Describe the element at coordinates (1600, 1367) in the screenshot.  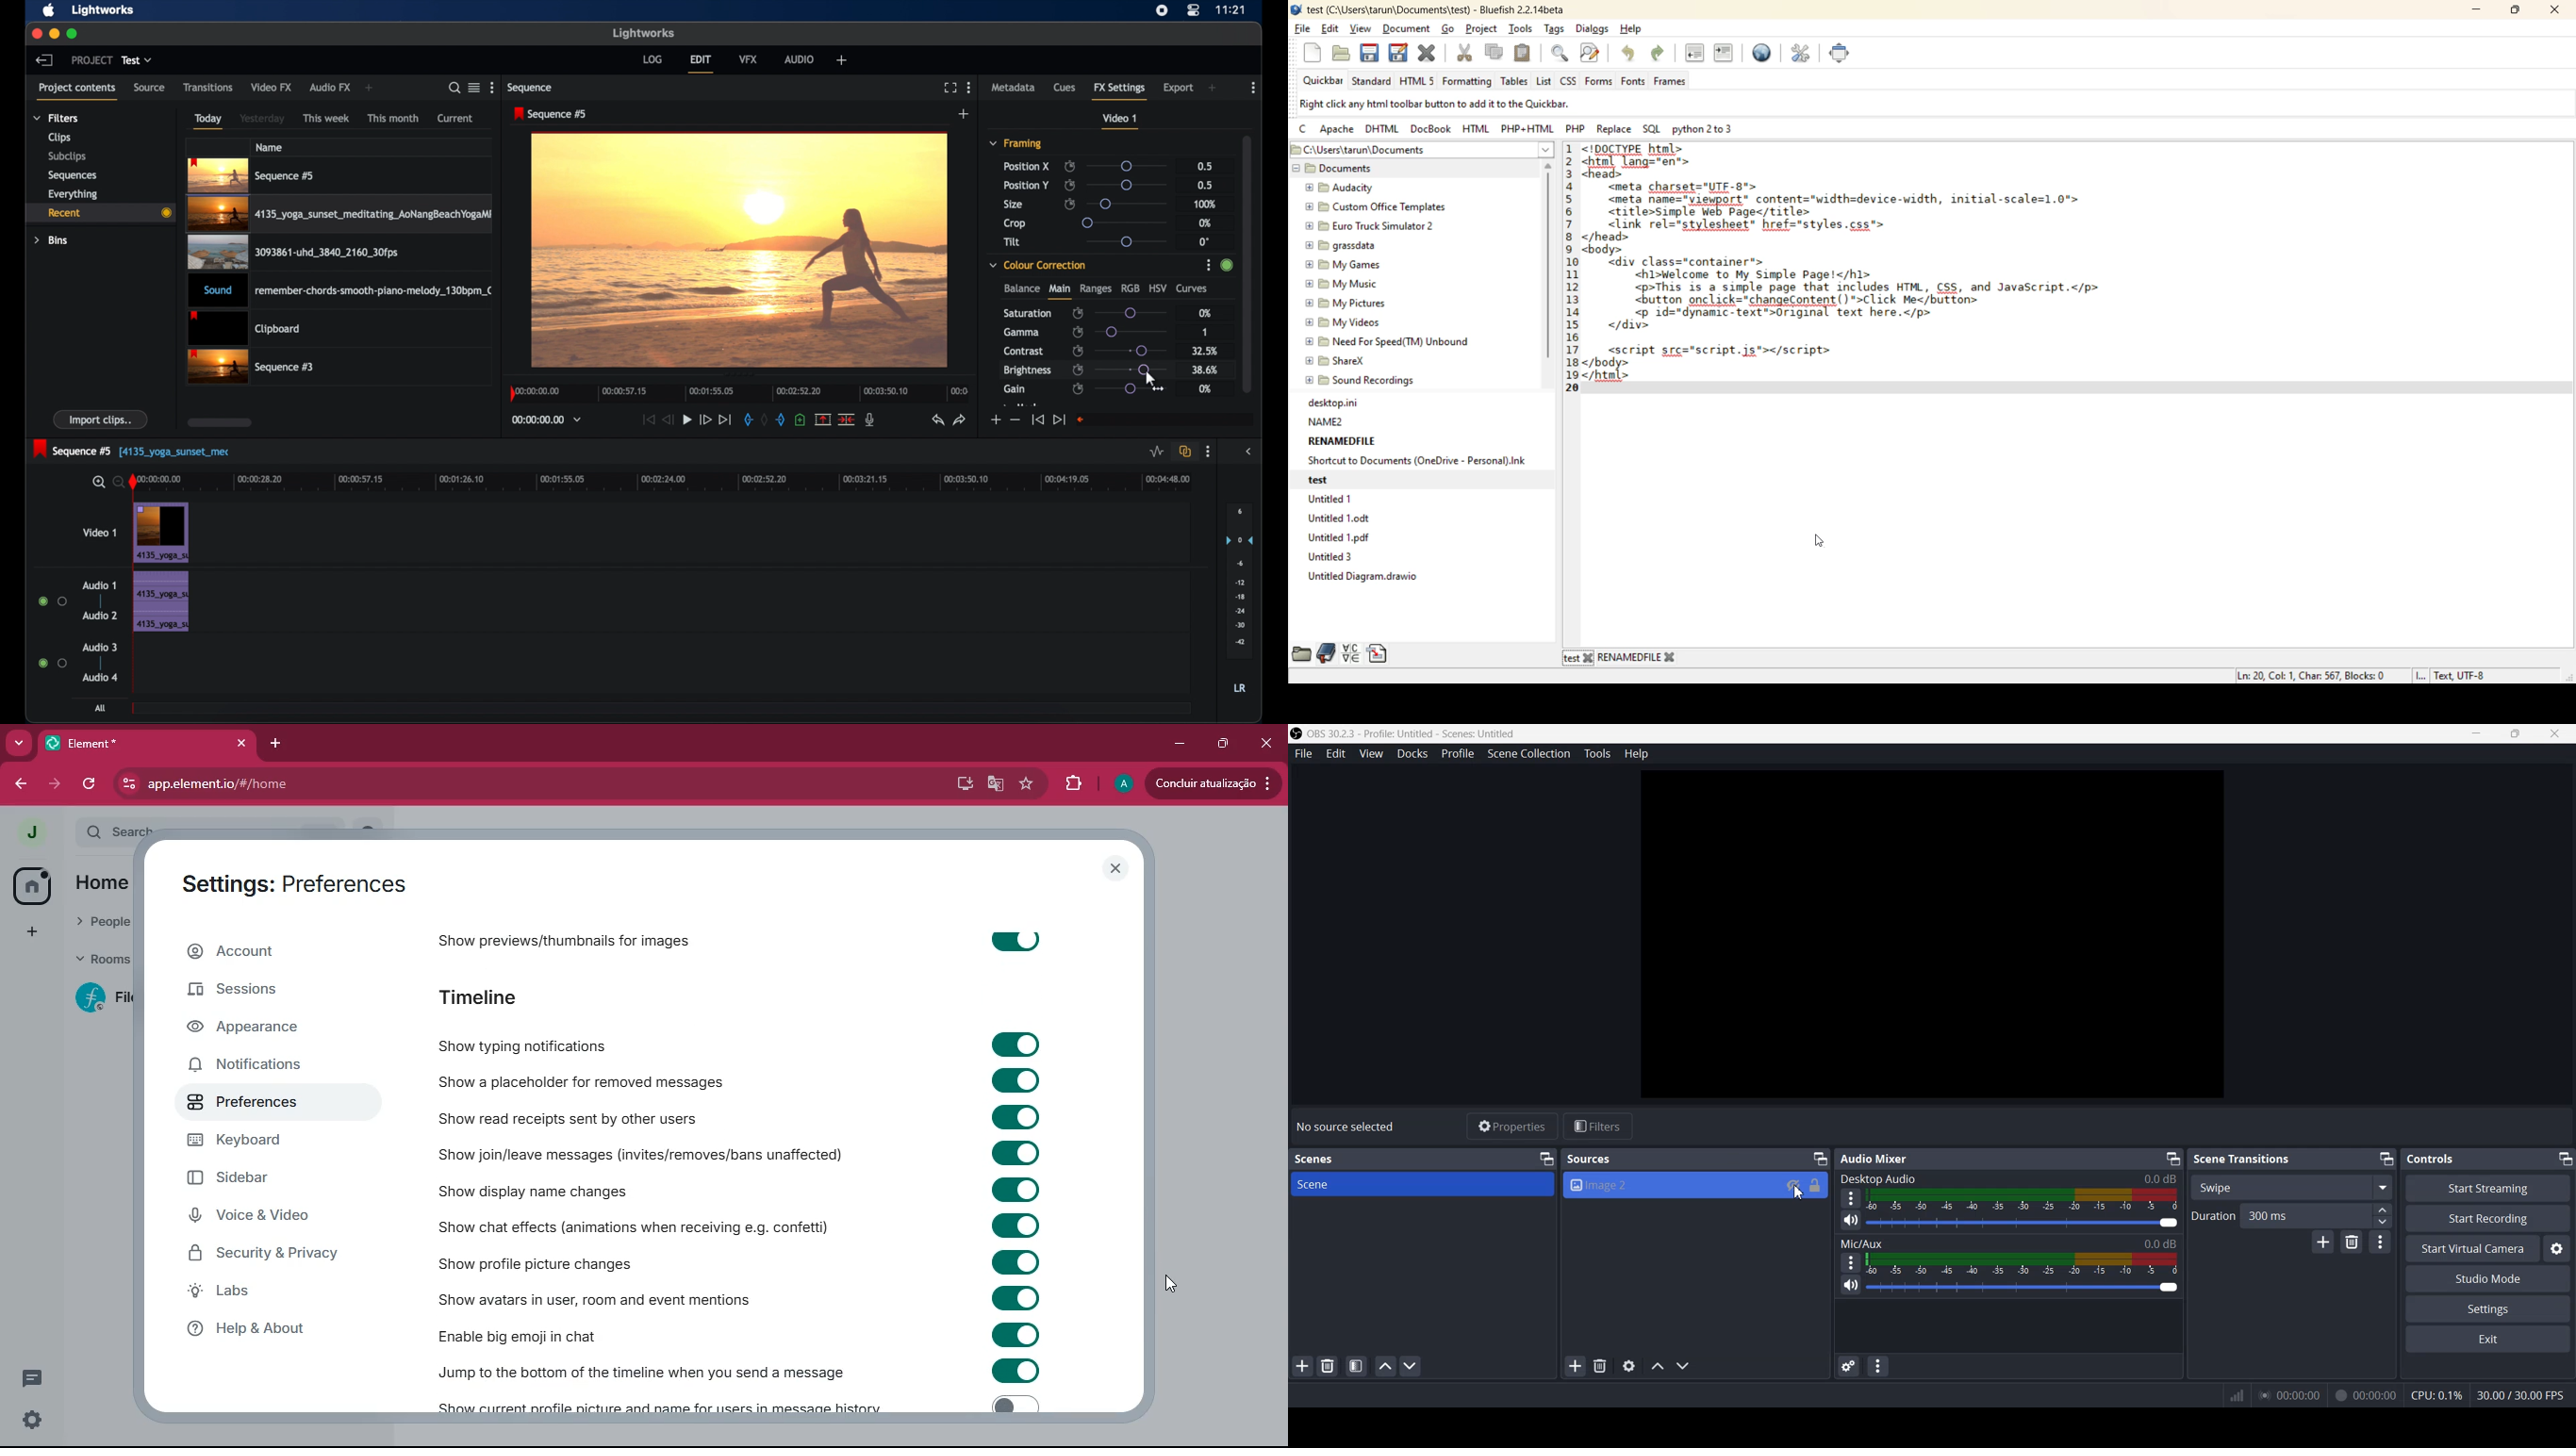
I see `Remove selected sources` at that location.